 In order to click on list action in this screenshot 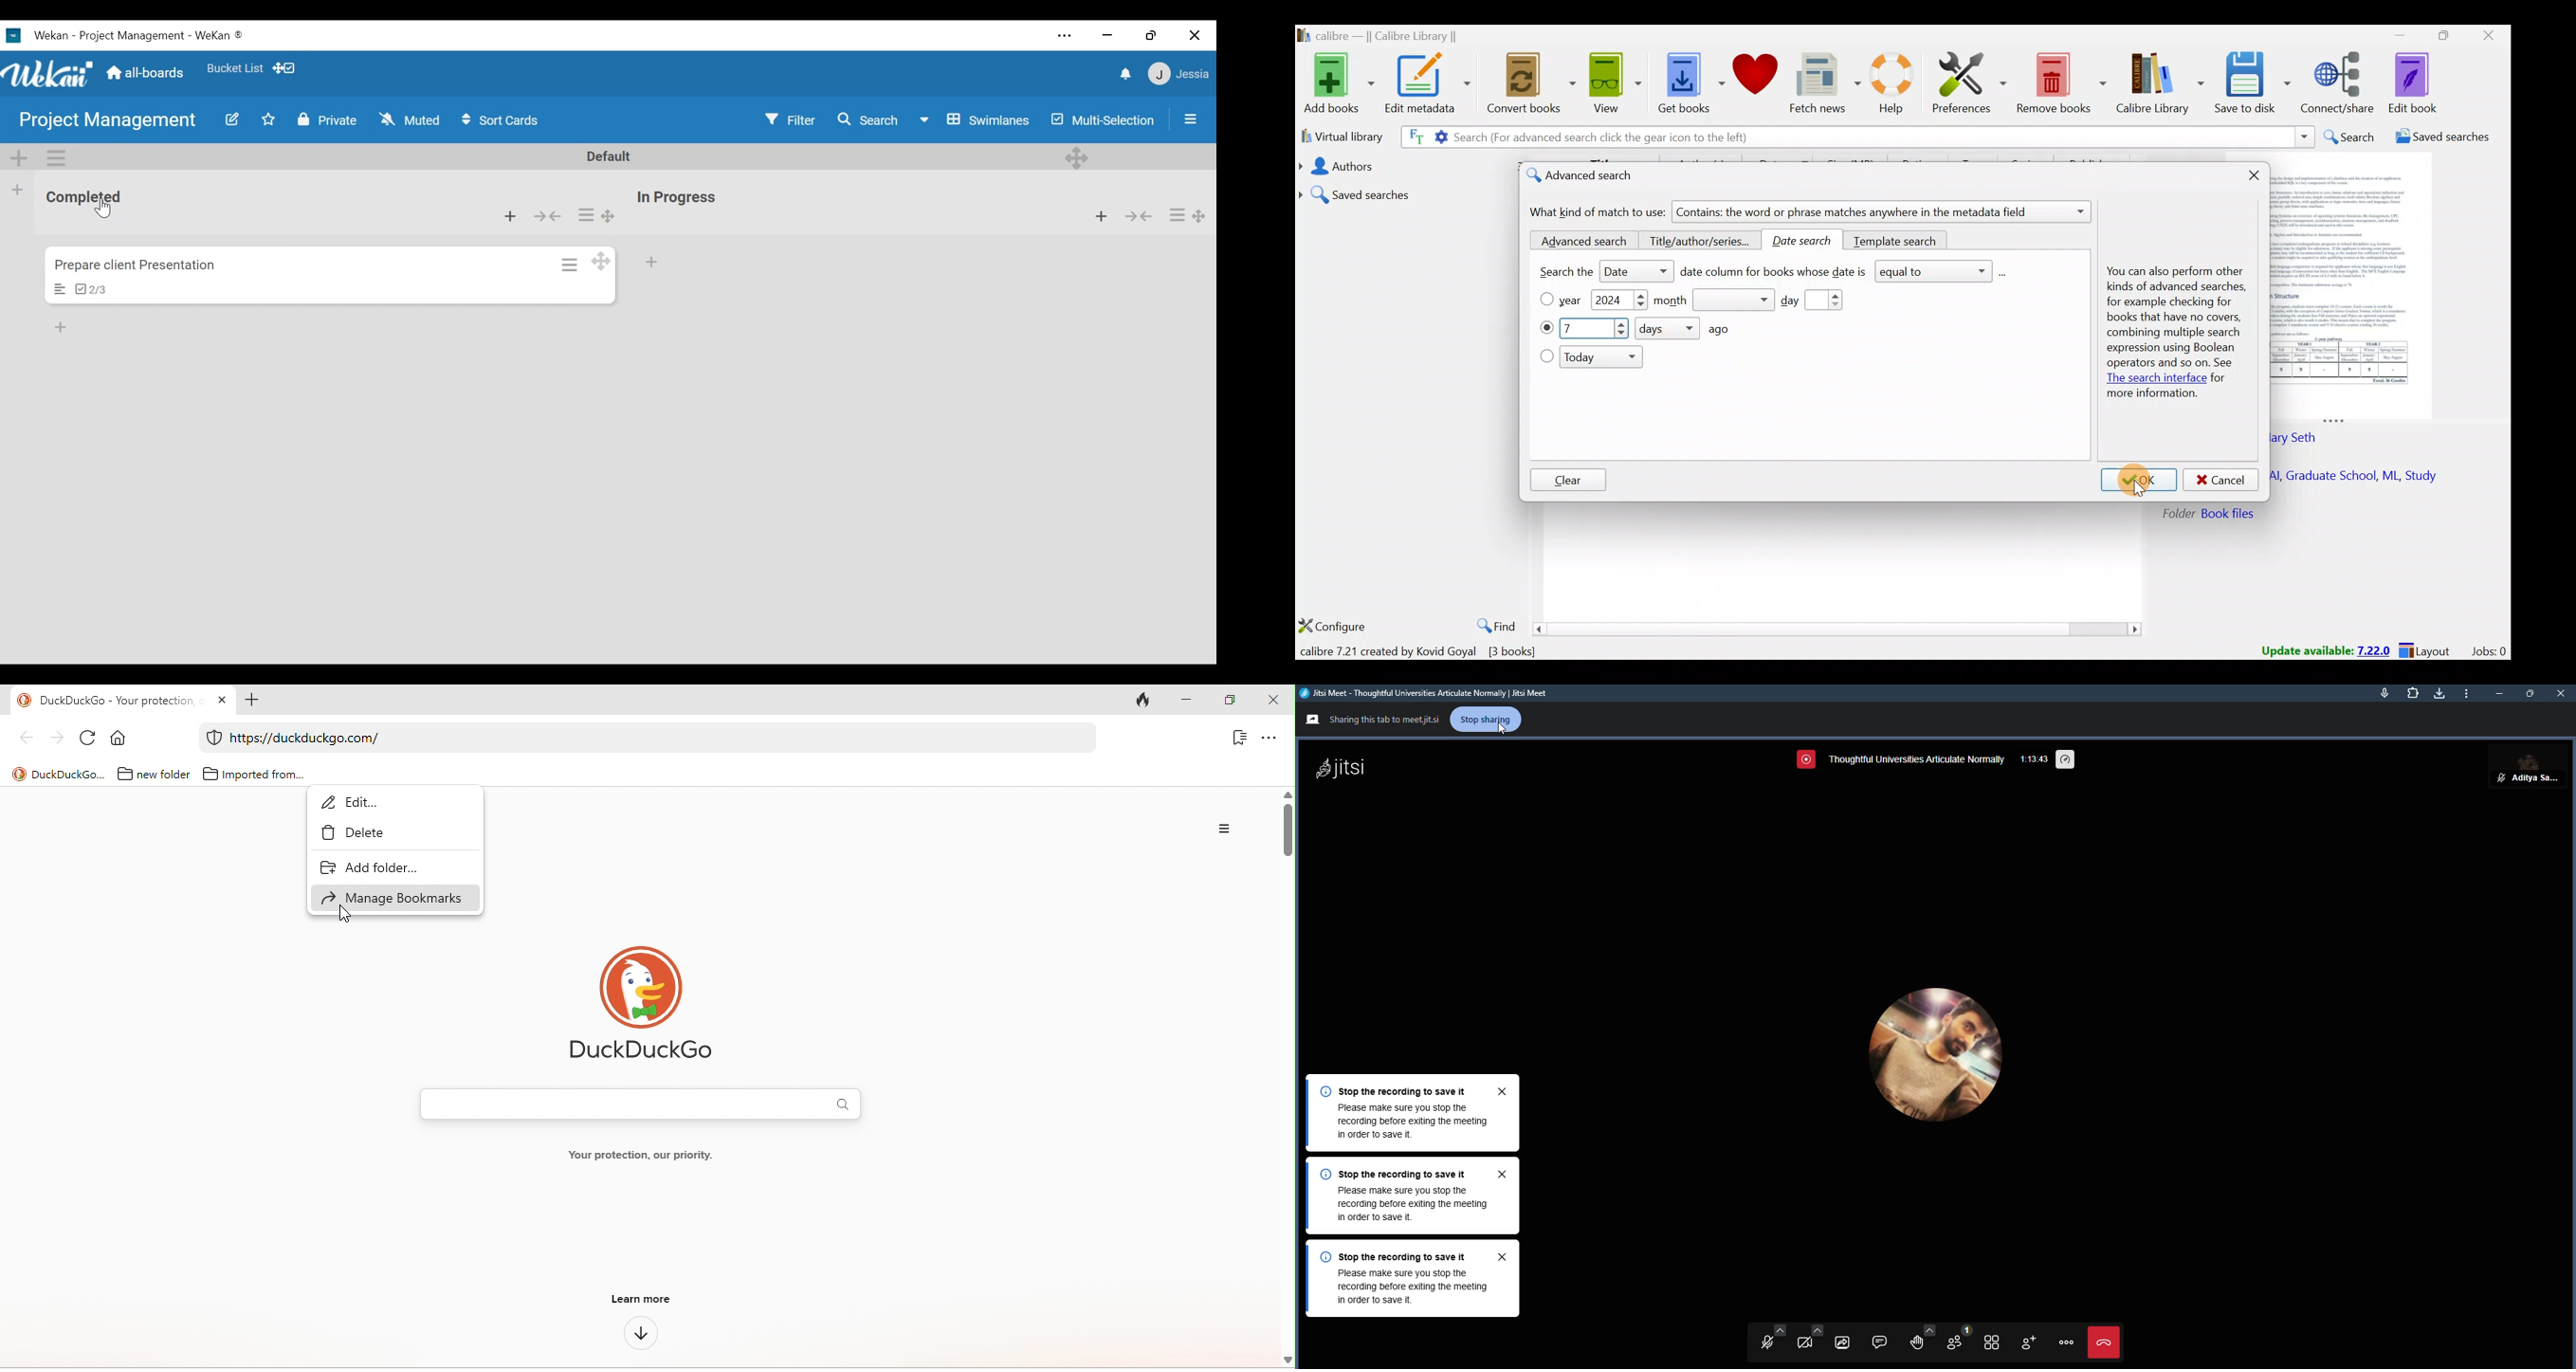, I will do `click(588, 215)`.